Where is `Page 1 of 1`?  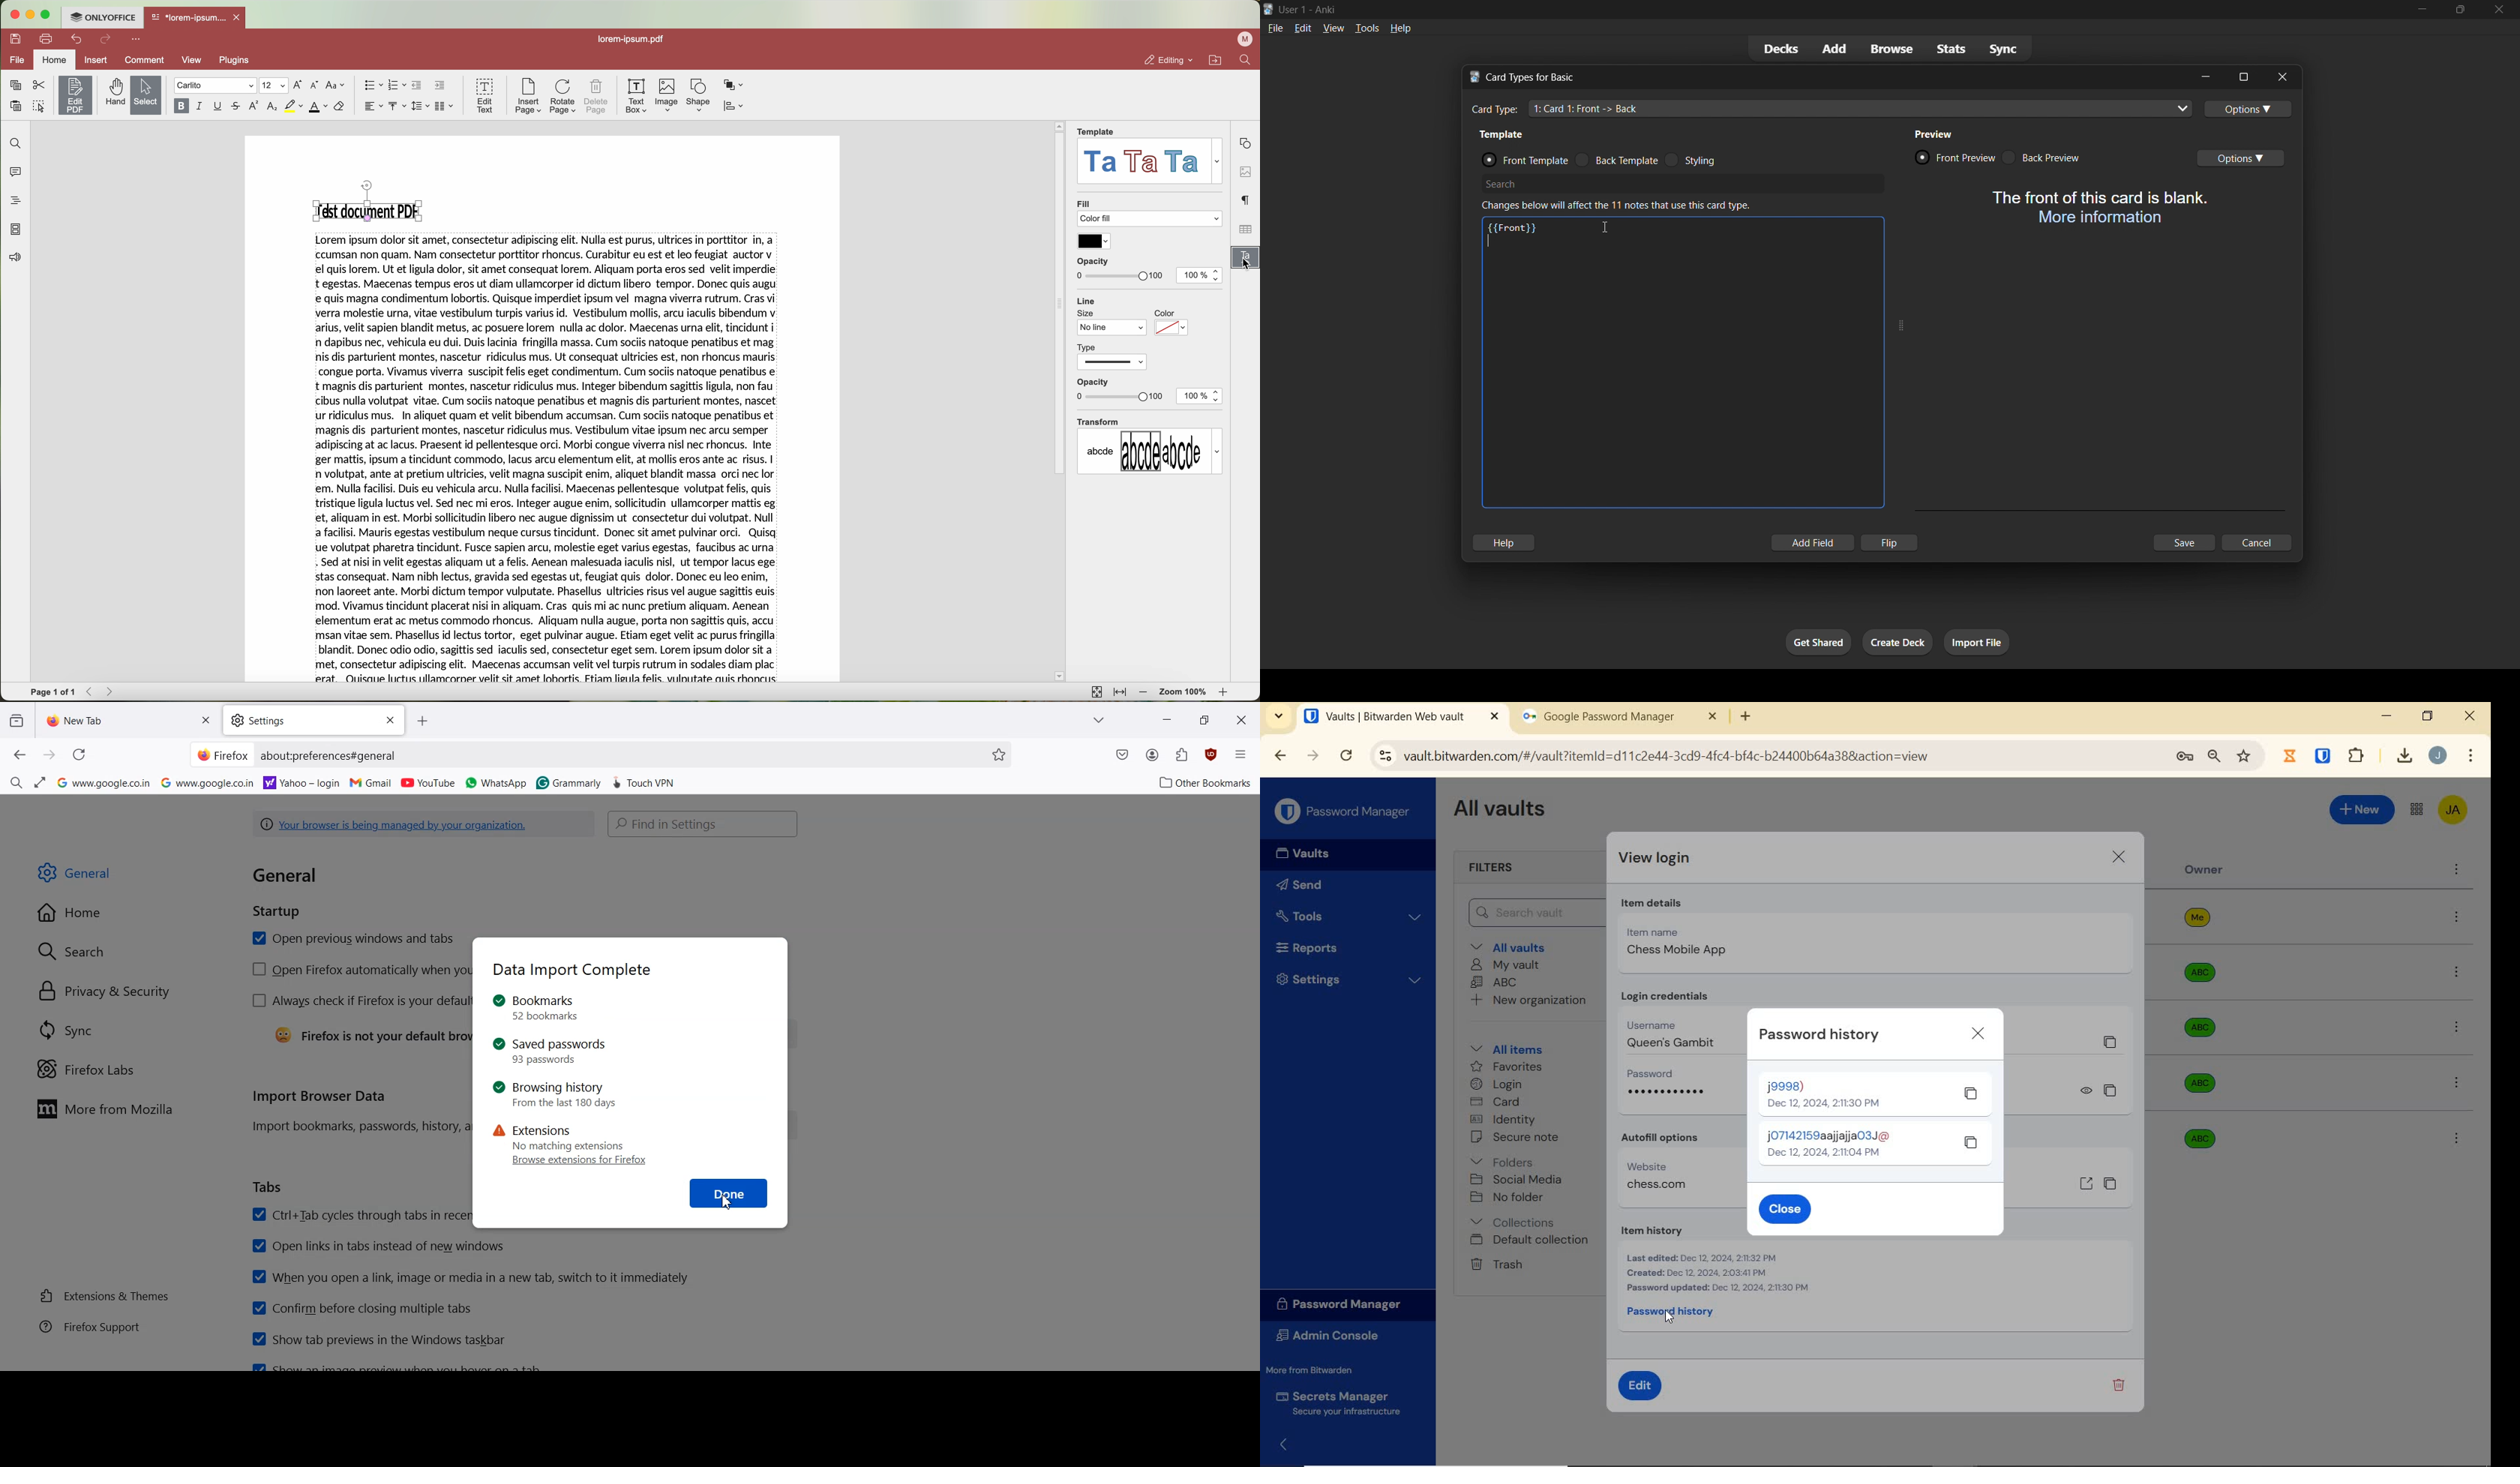
Page 1 of 1 is located at coordinates (52, 693).